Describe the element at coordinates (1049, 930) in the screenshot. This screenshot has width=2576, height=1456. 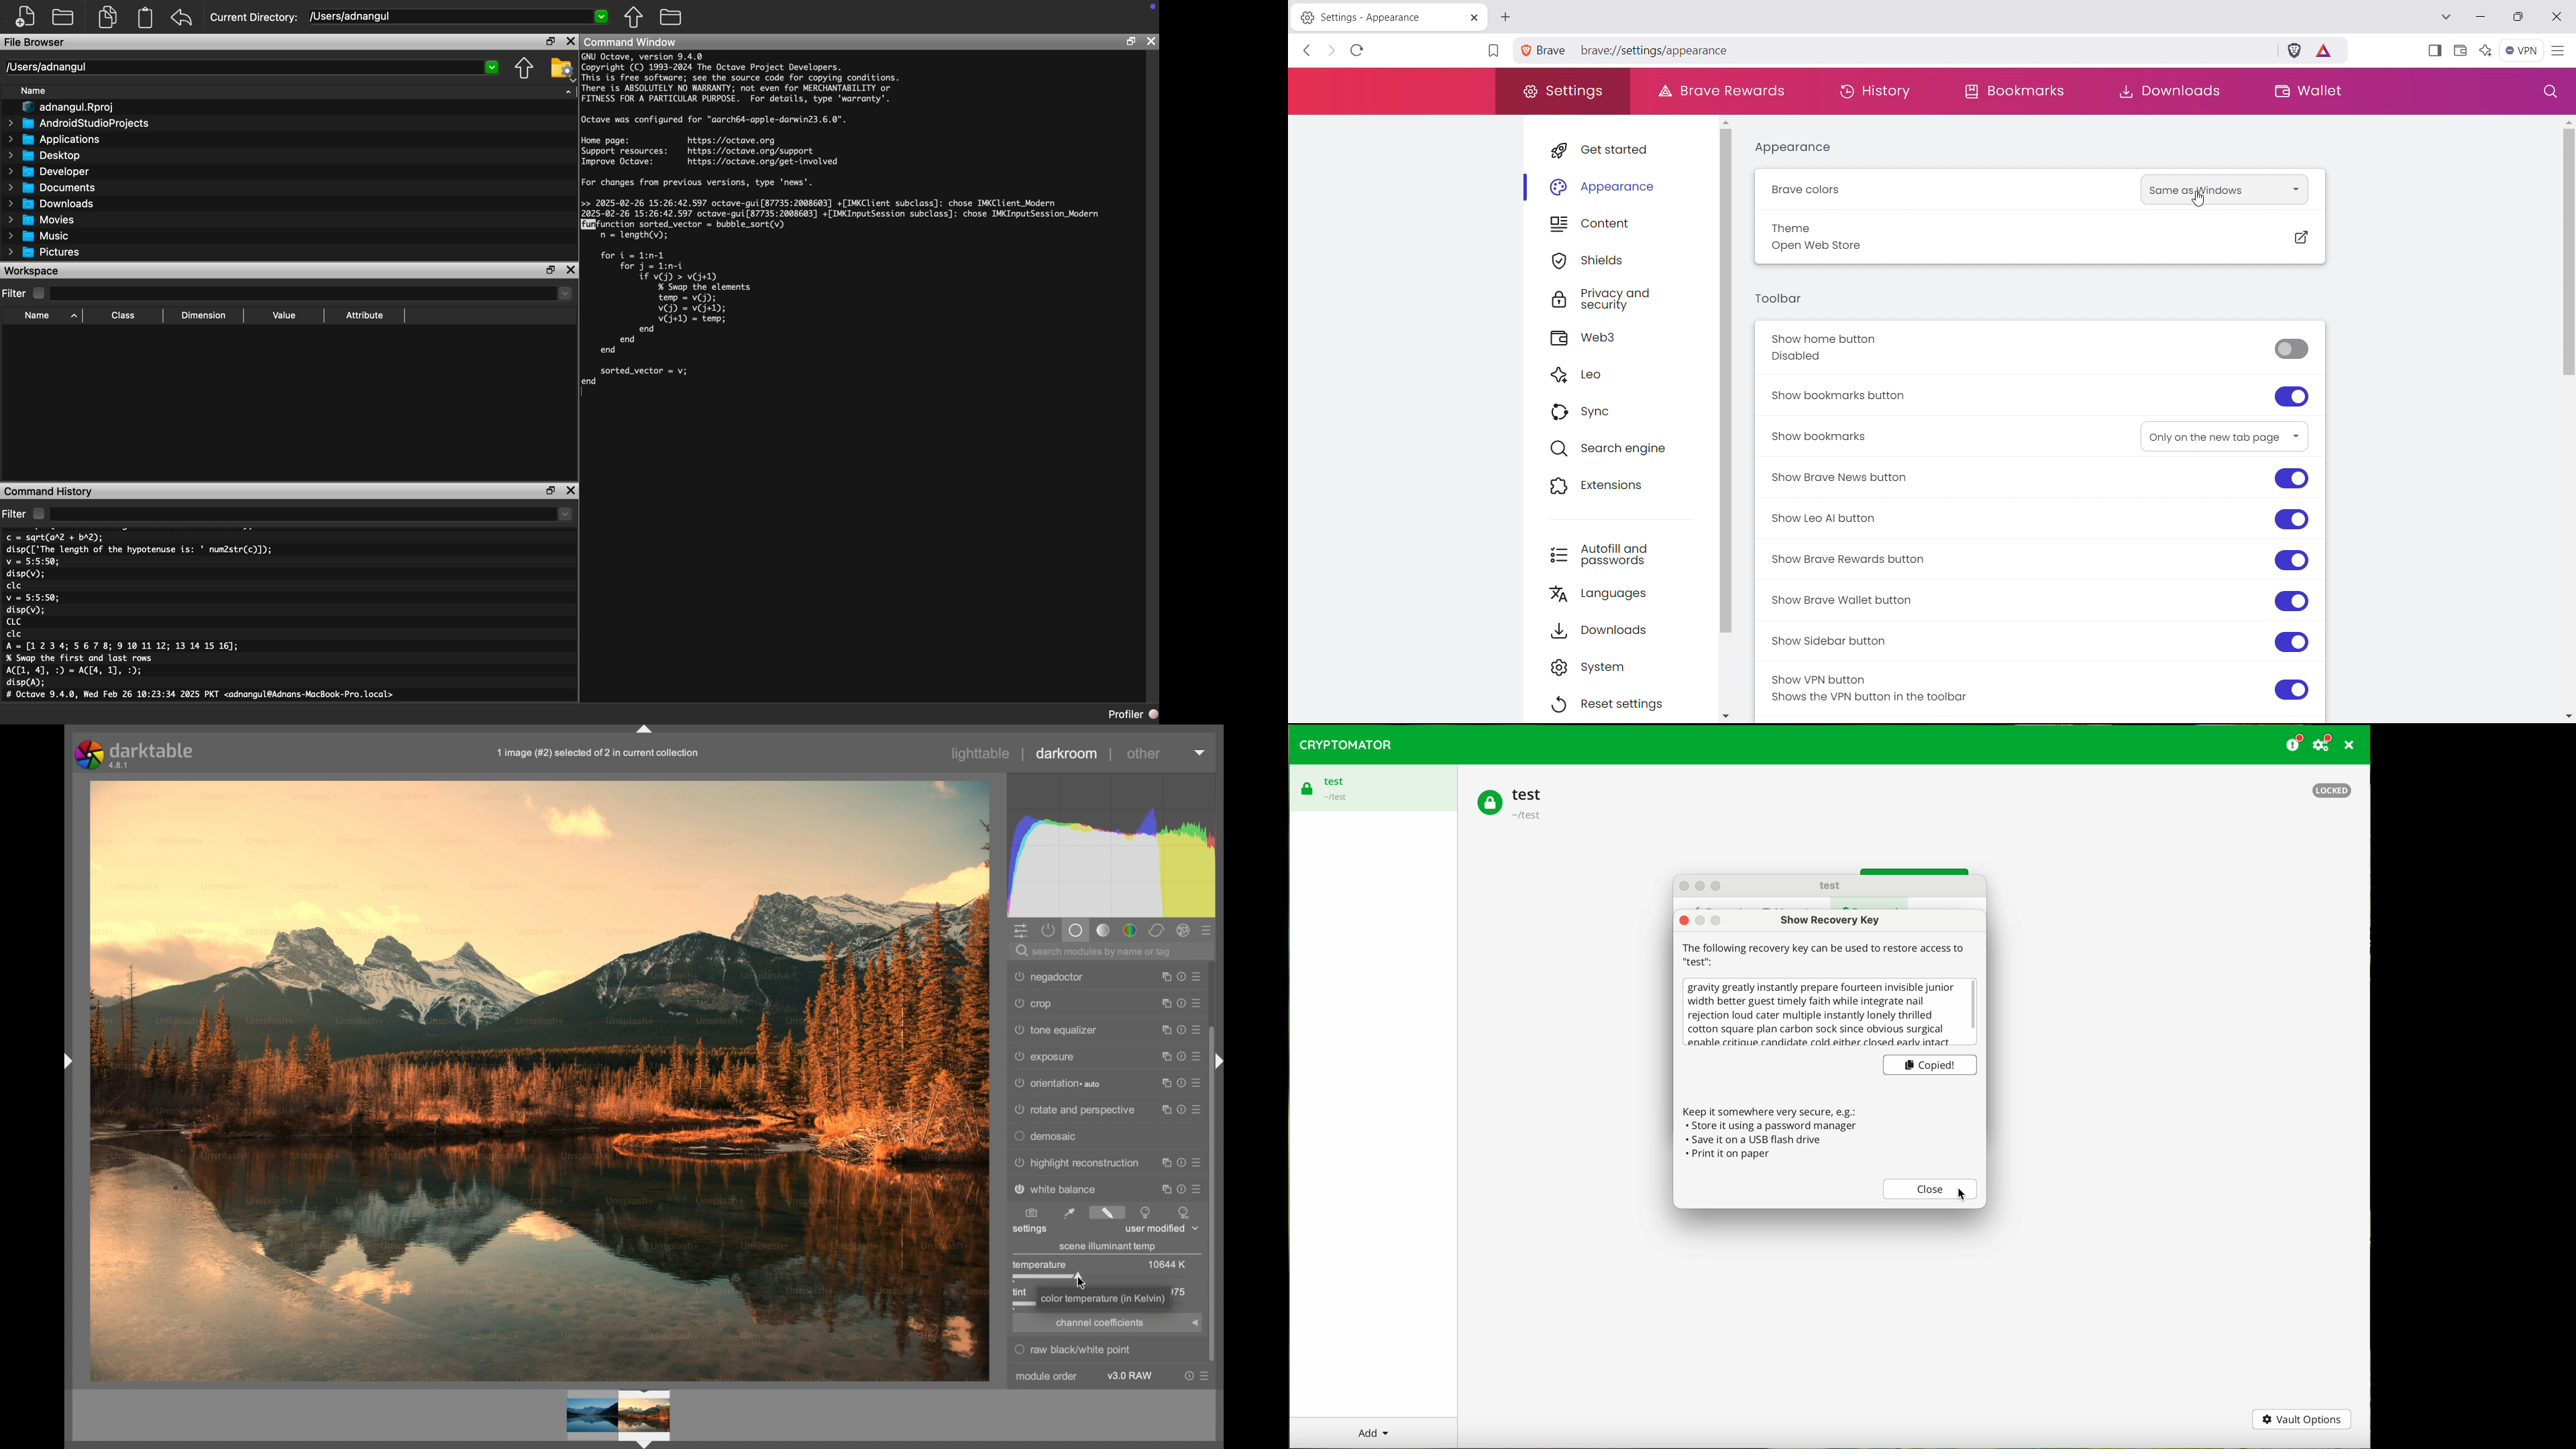
I see `show active module` at that location.